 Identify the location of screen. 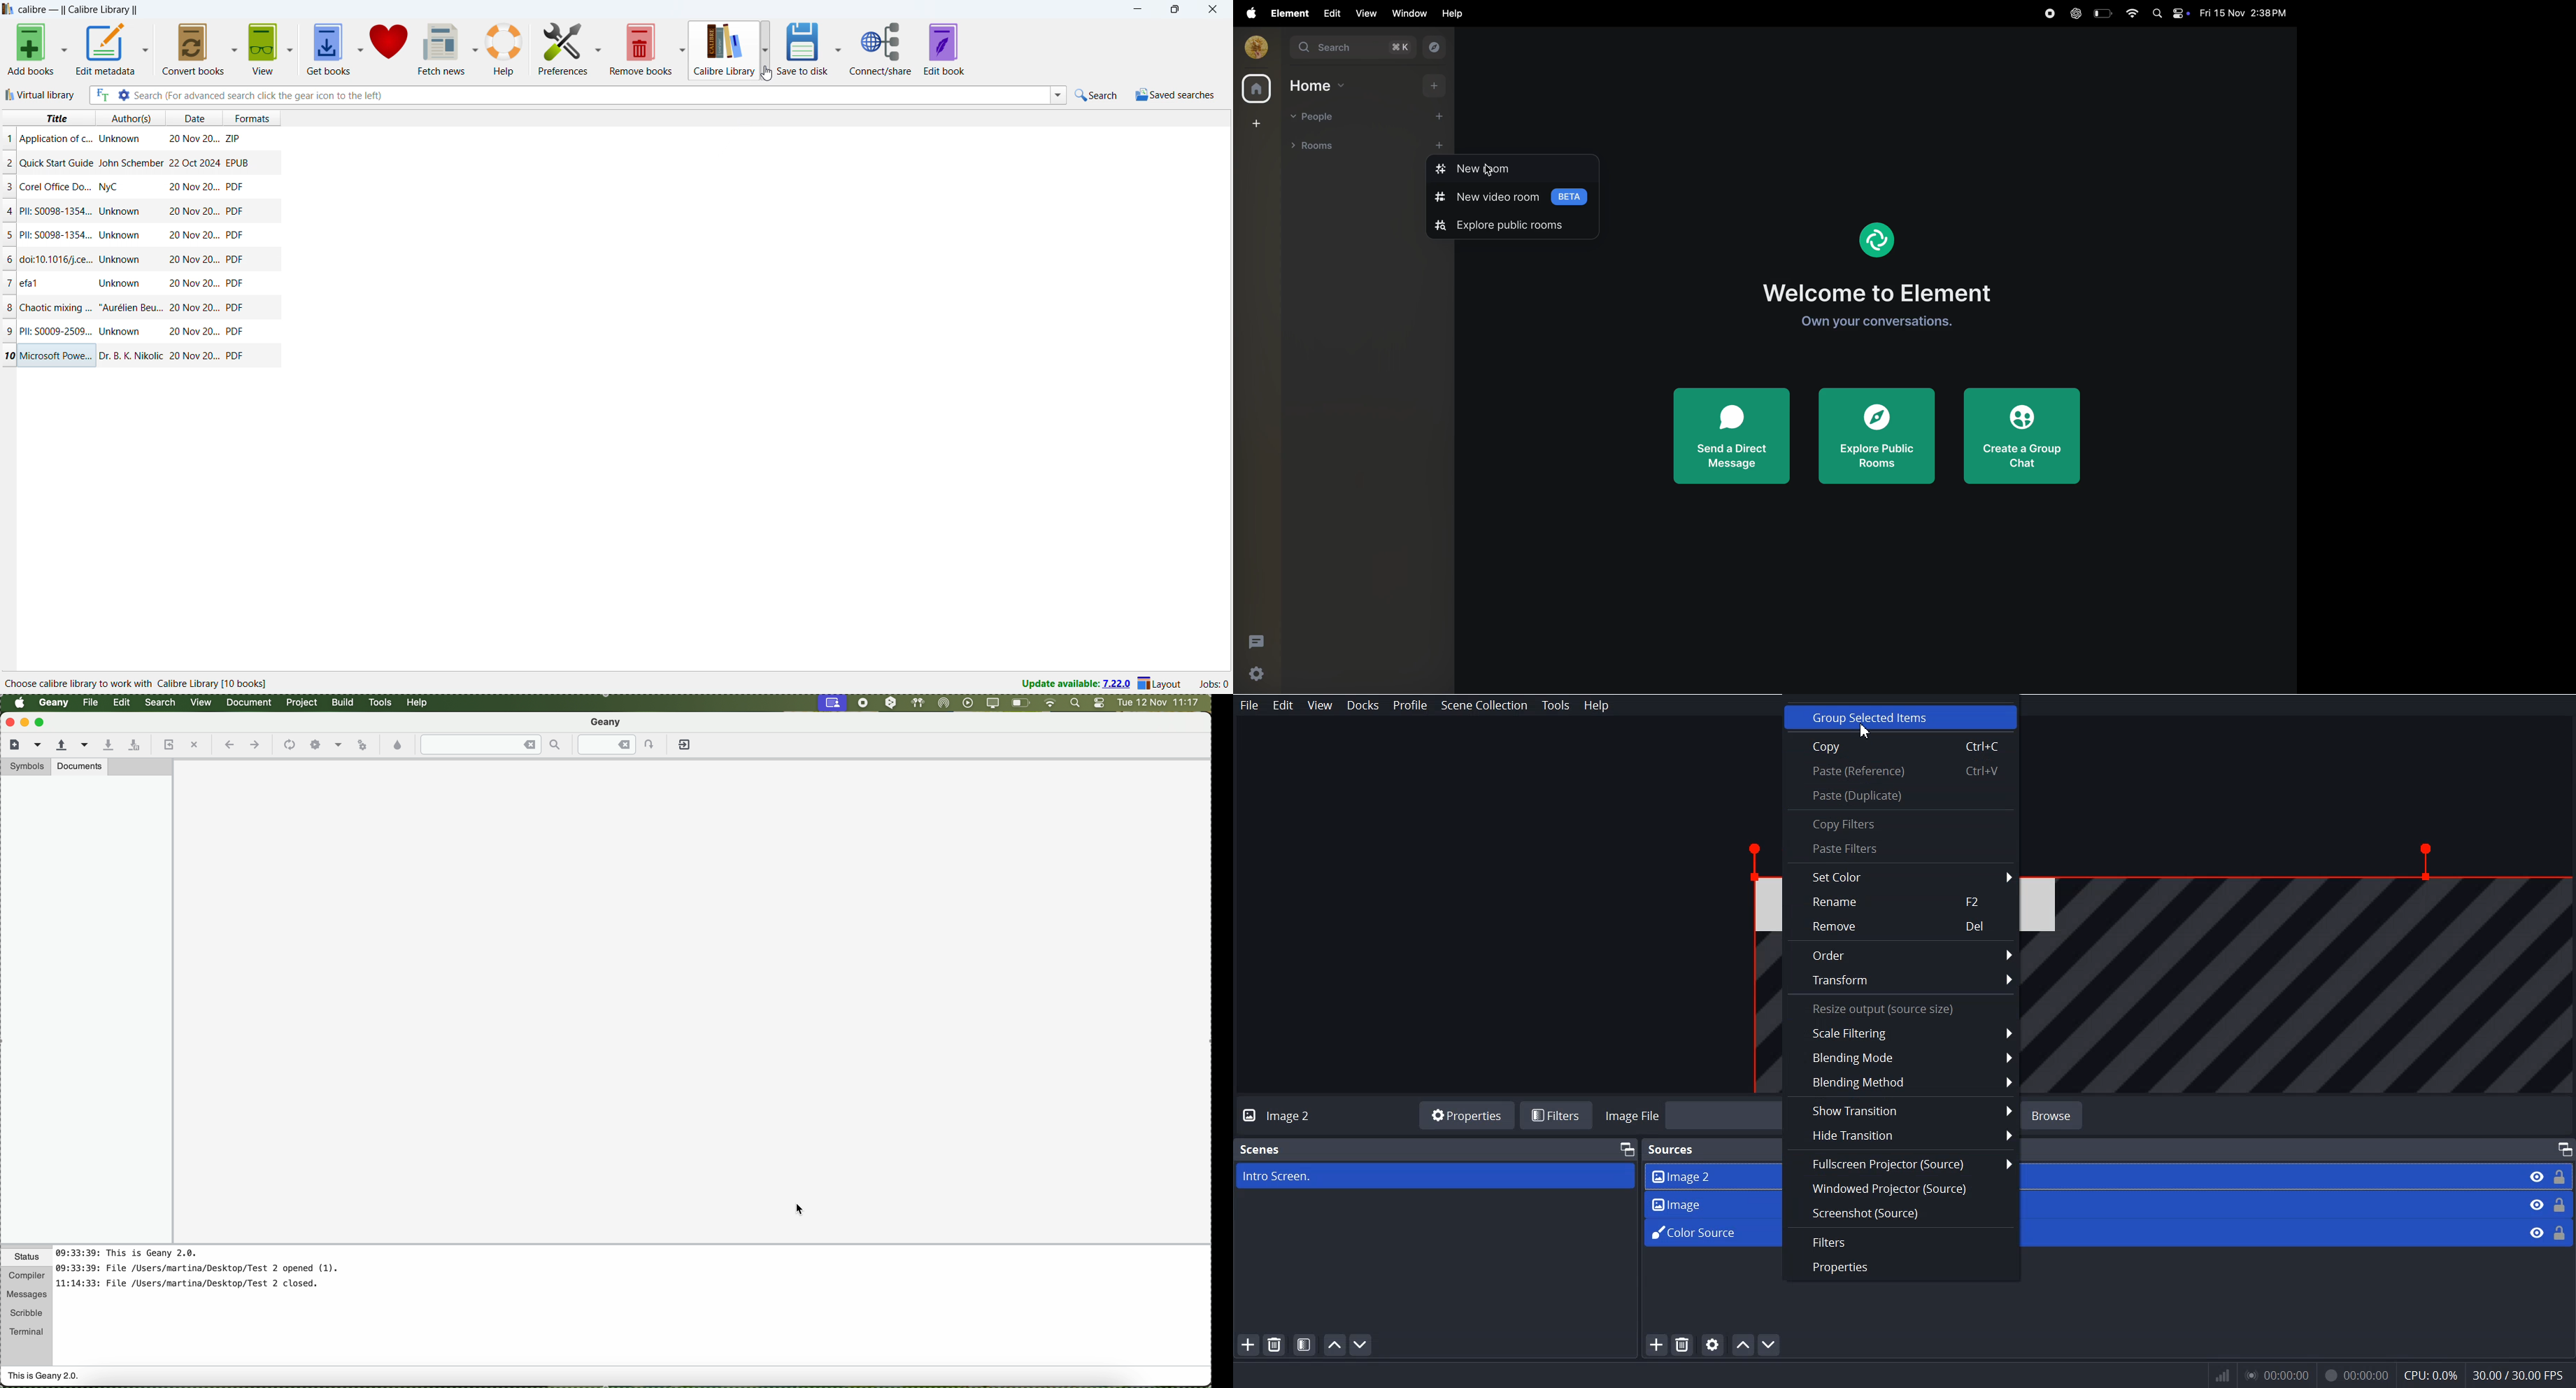
(836, 702).